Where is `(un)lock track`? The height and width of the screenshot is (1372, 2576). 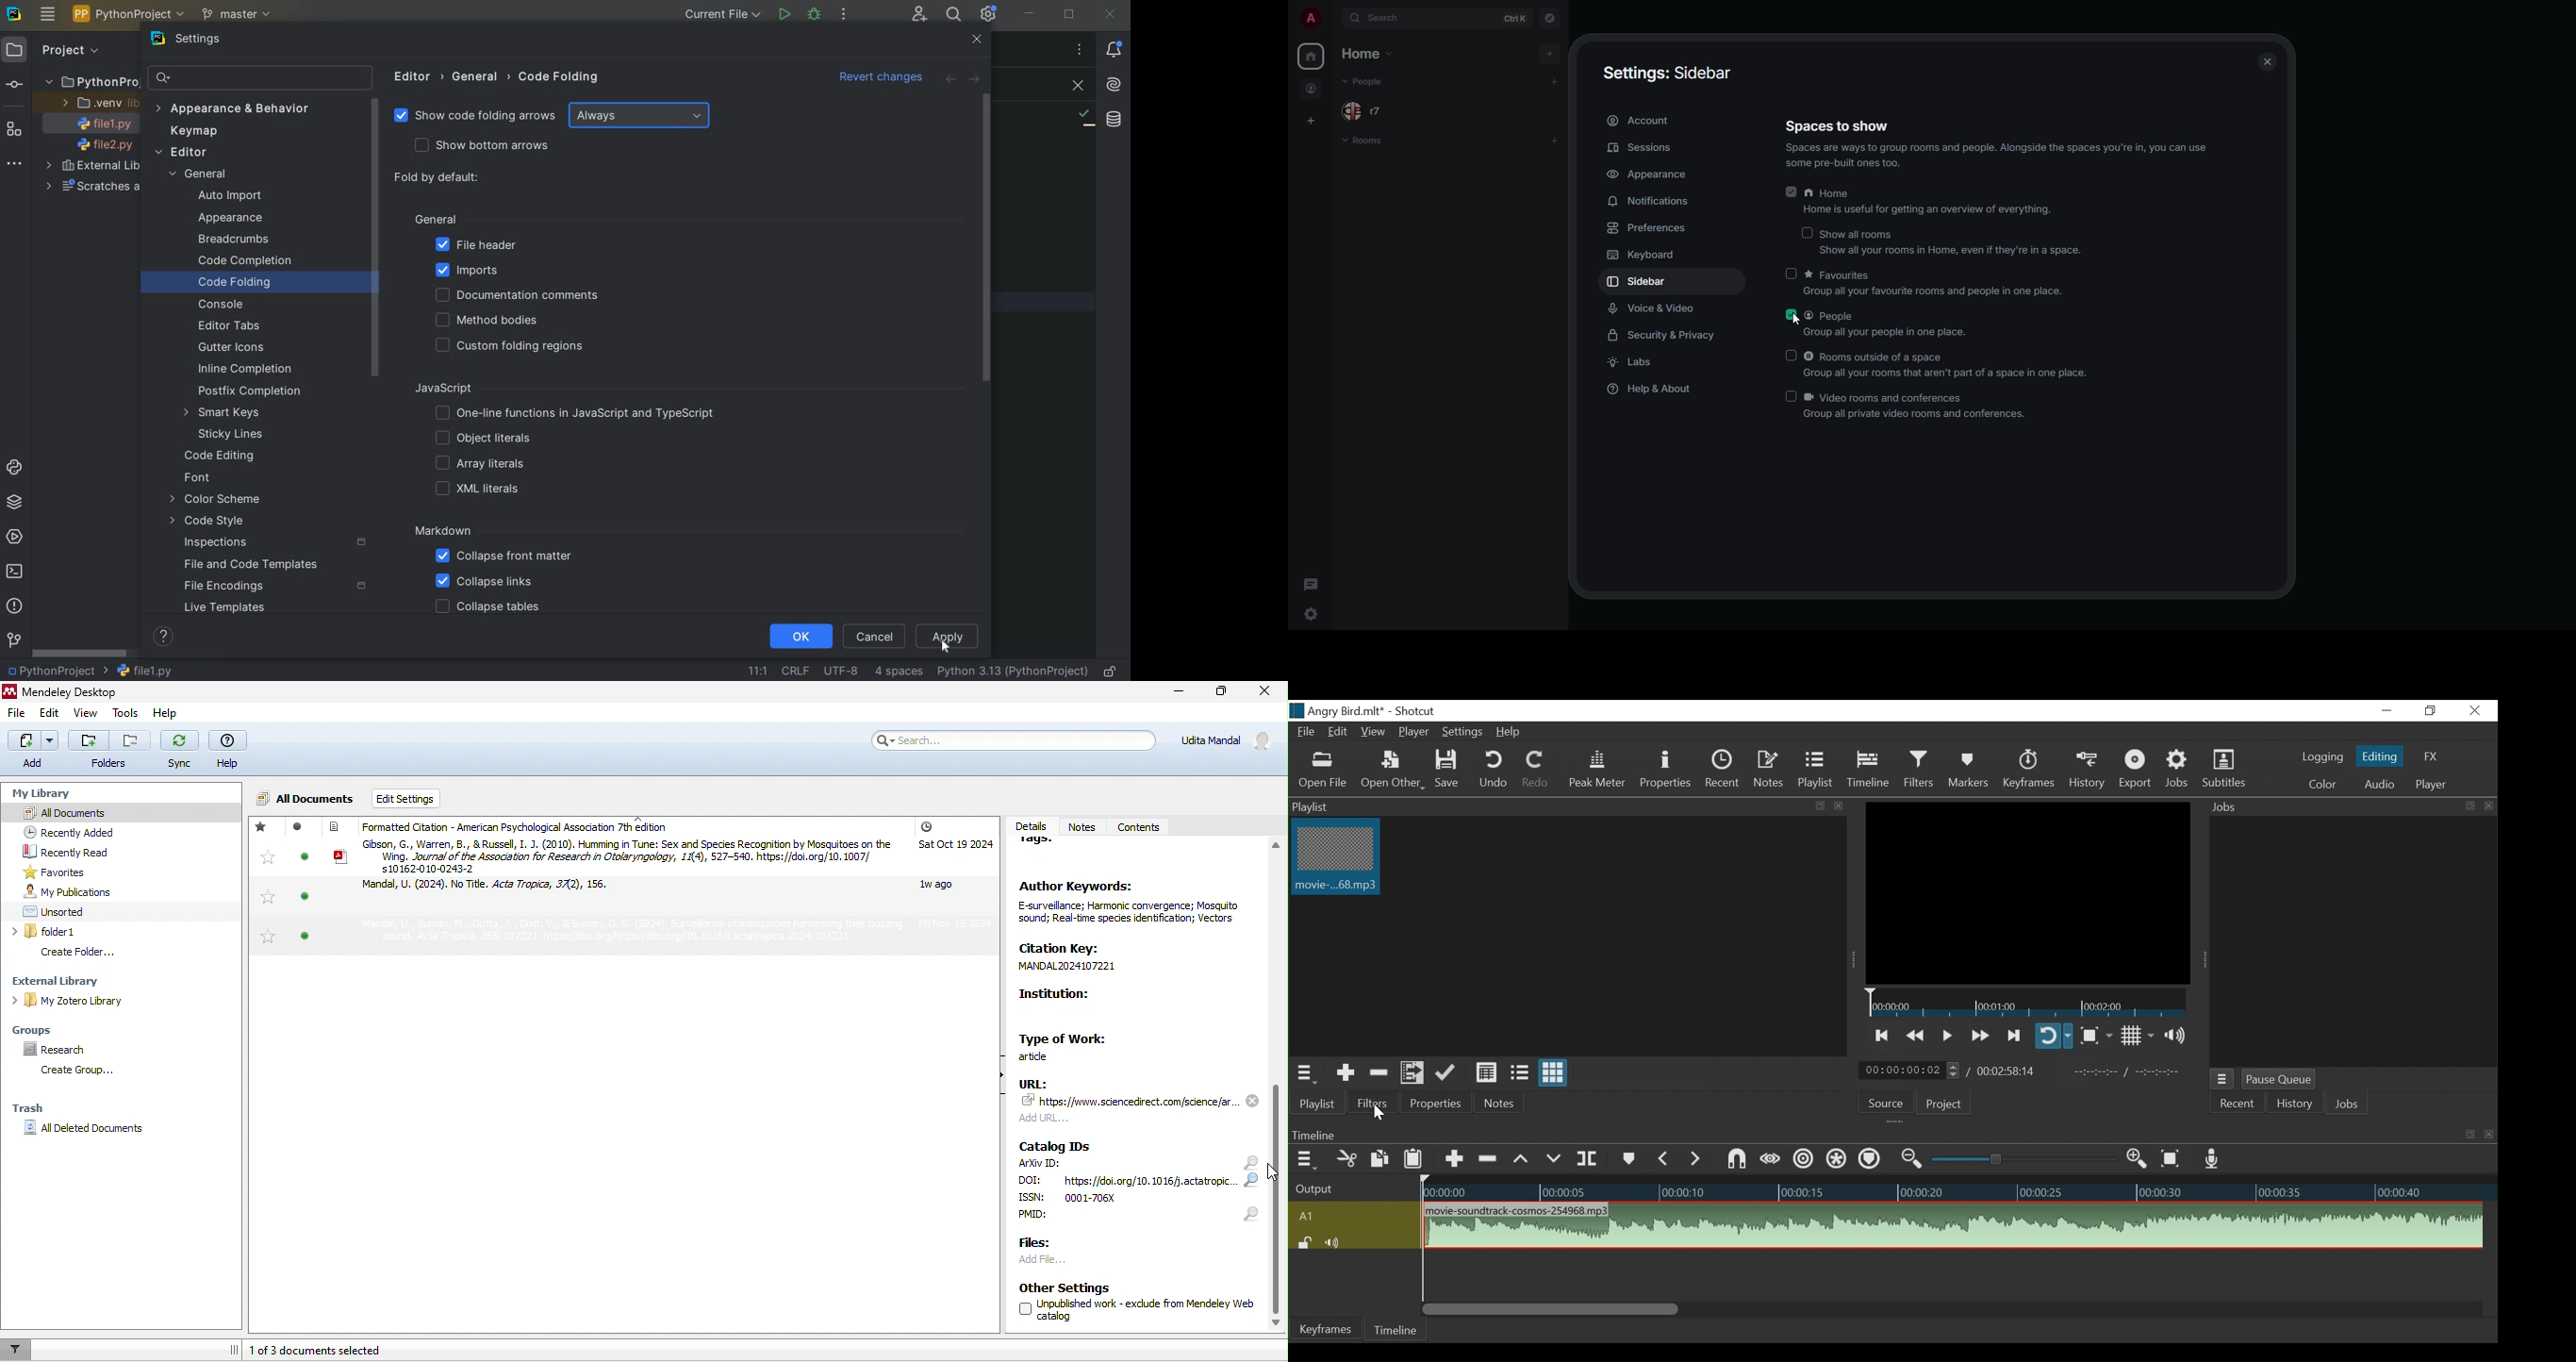 (un)lock track is located at coordinates (1305, 1242).